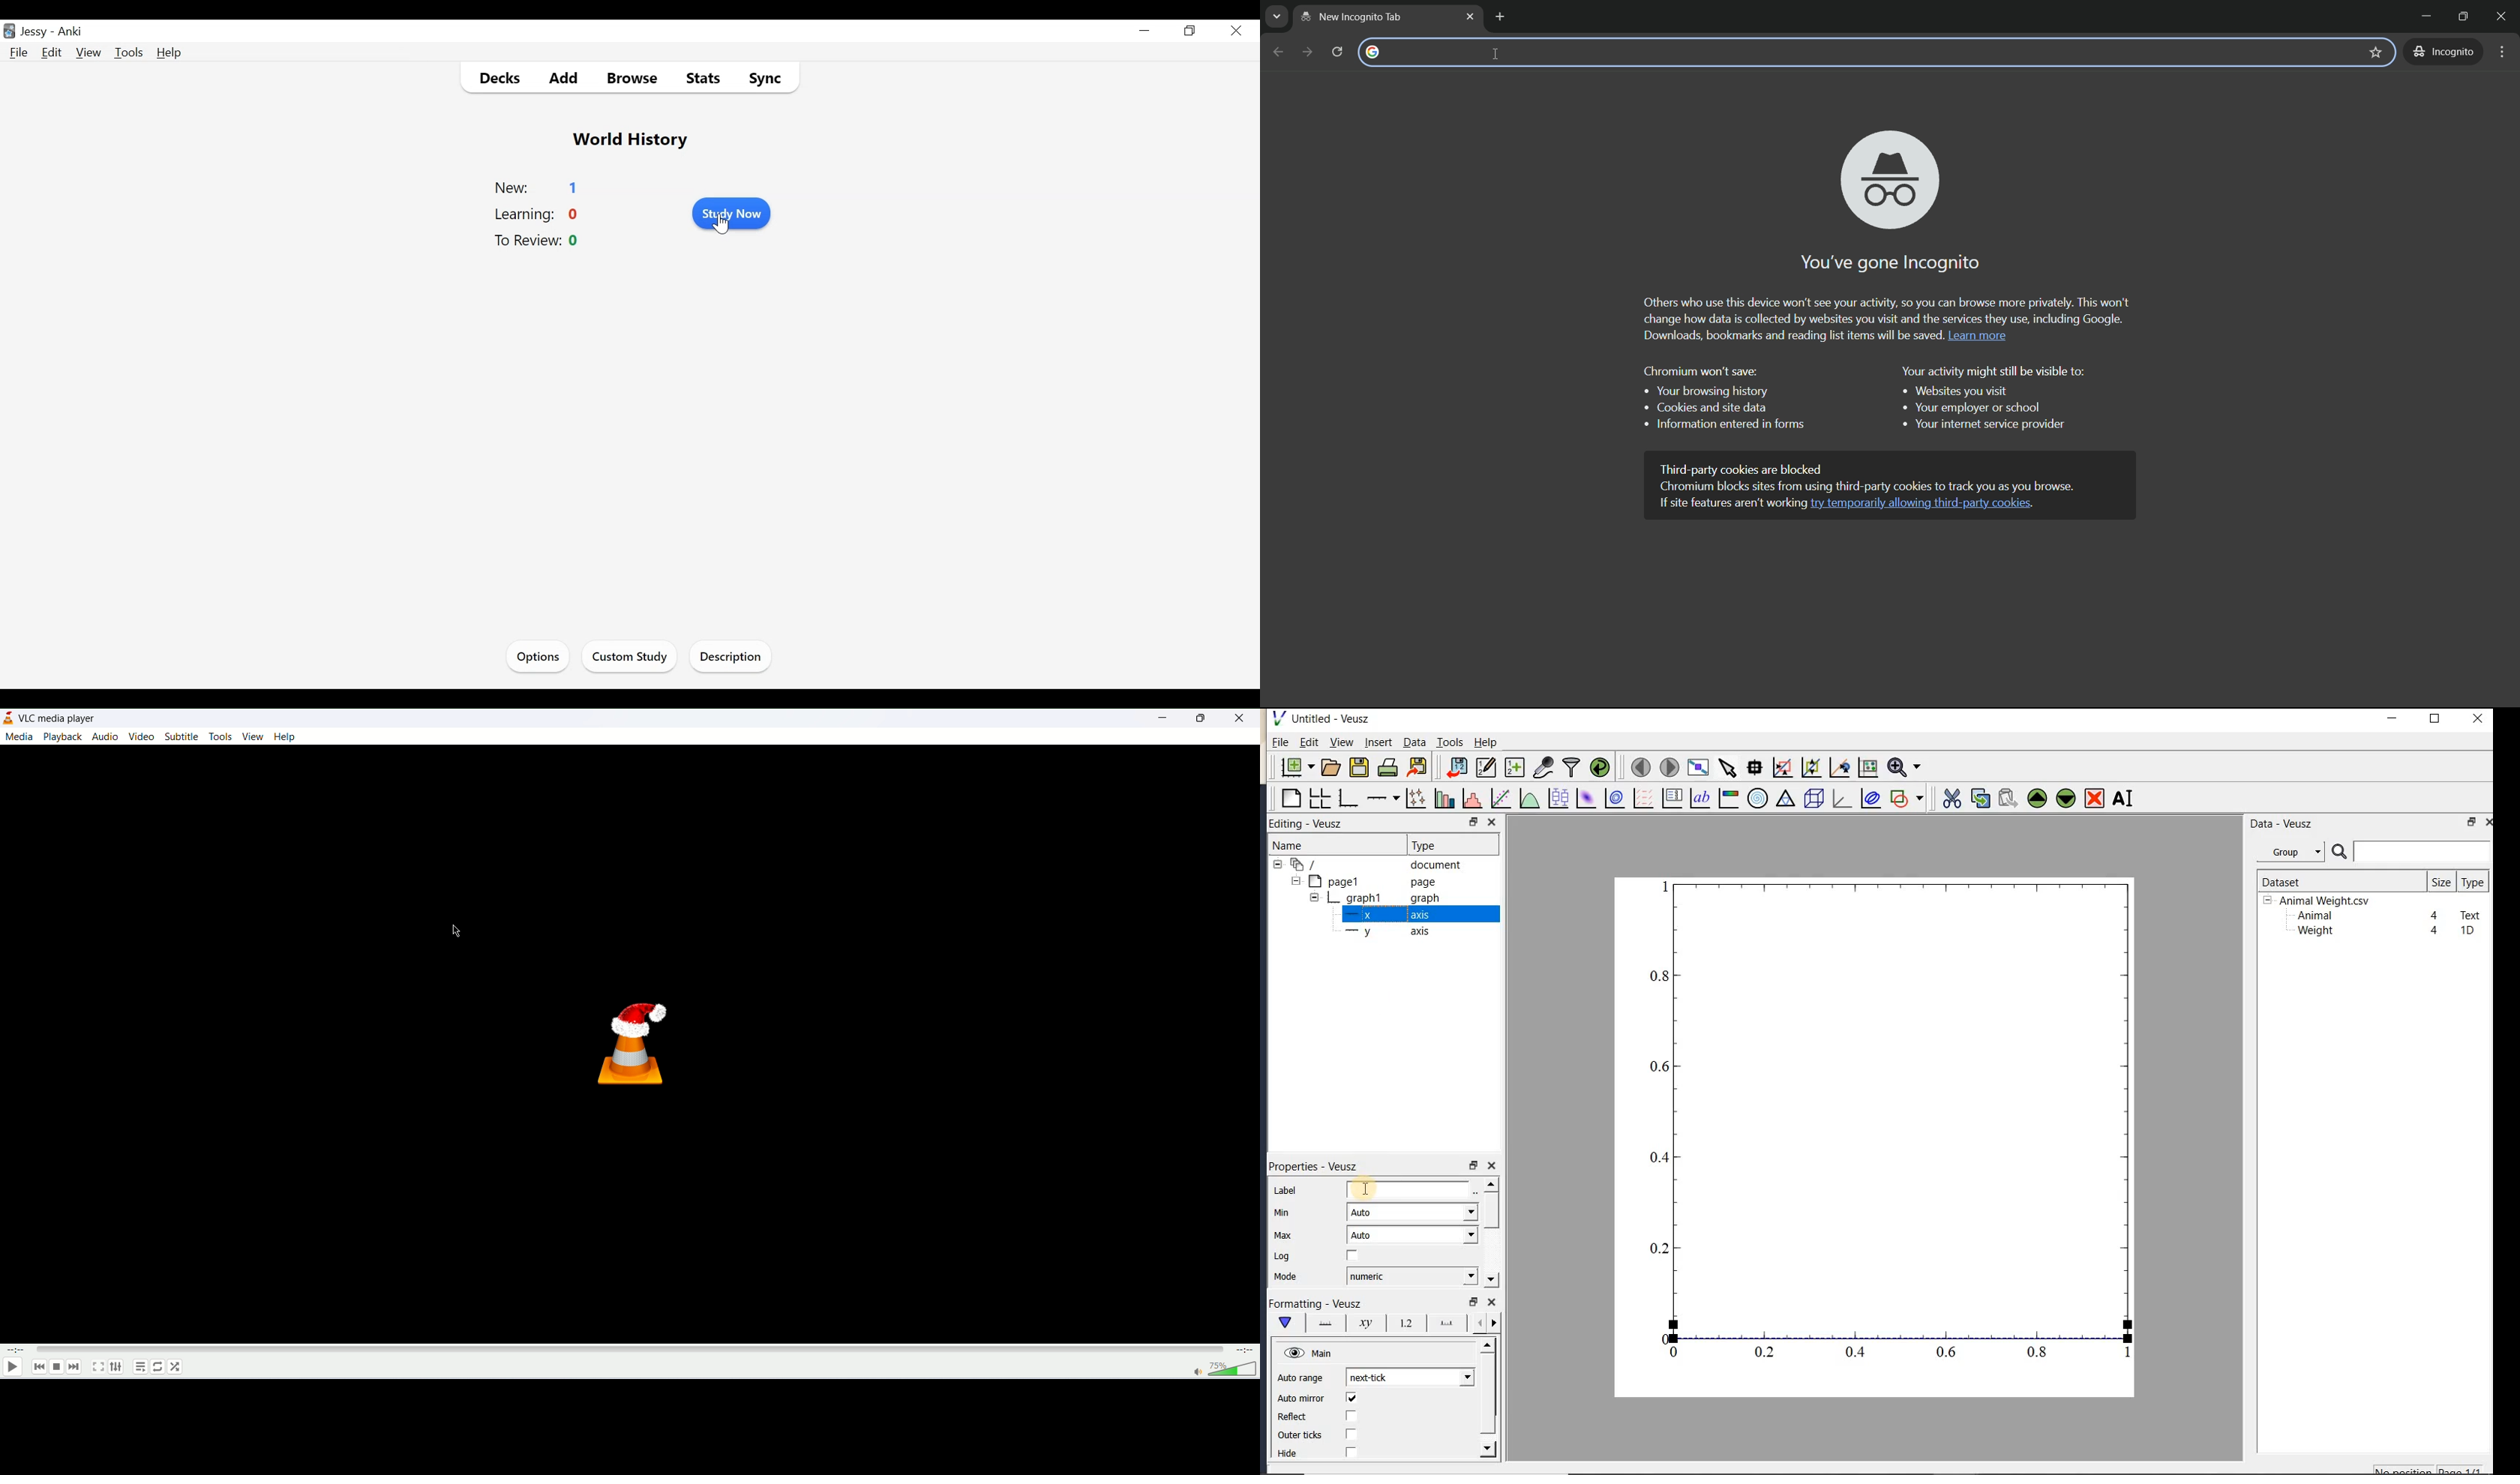 This screenshot has width=2520, height=1484. I want to click on Log, so click(1282, 1256).